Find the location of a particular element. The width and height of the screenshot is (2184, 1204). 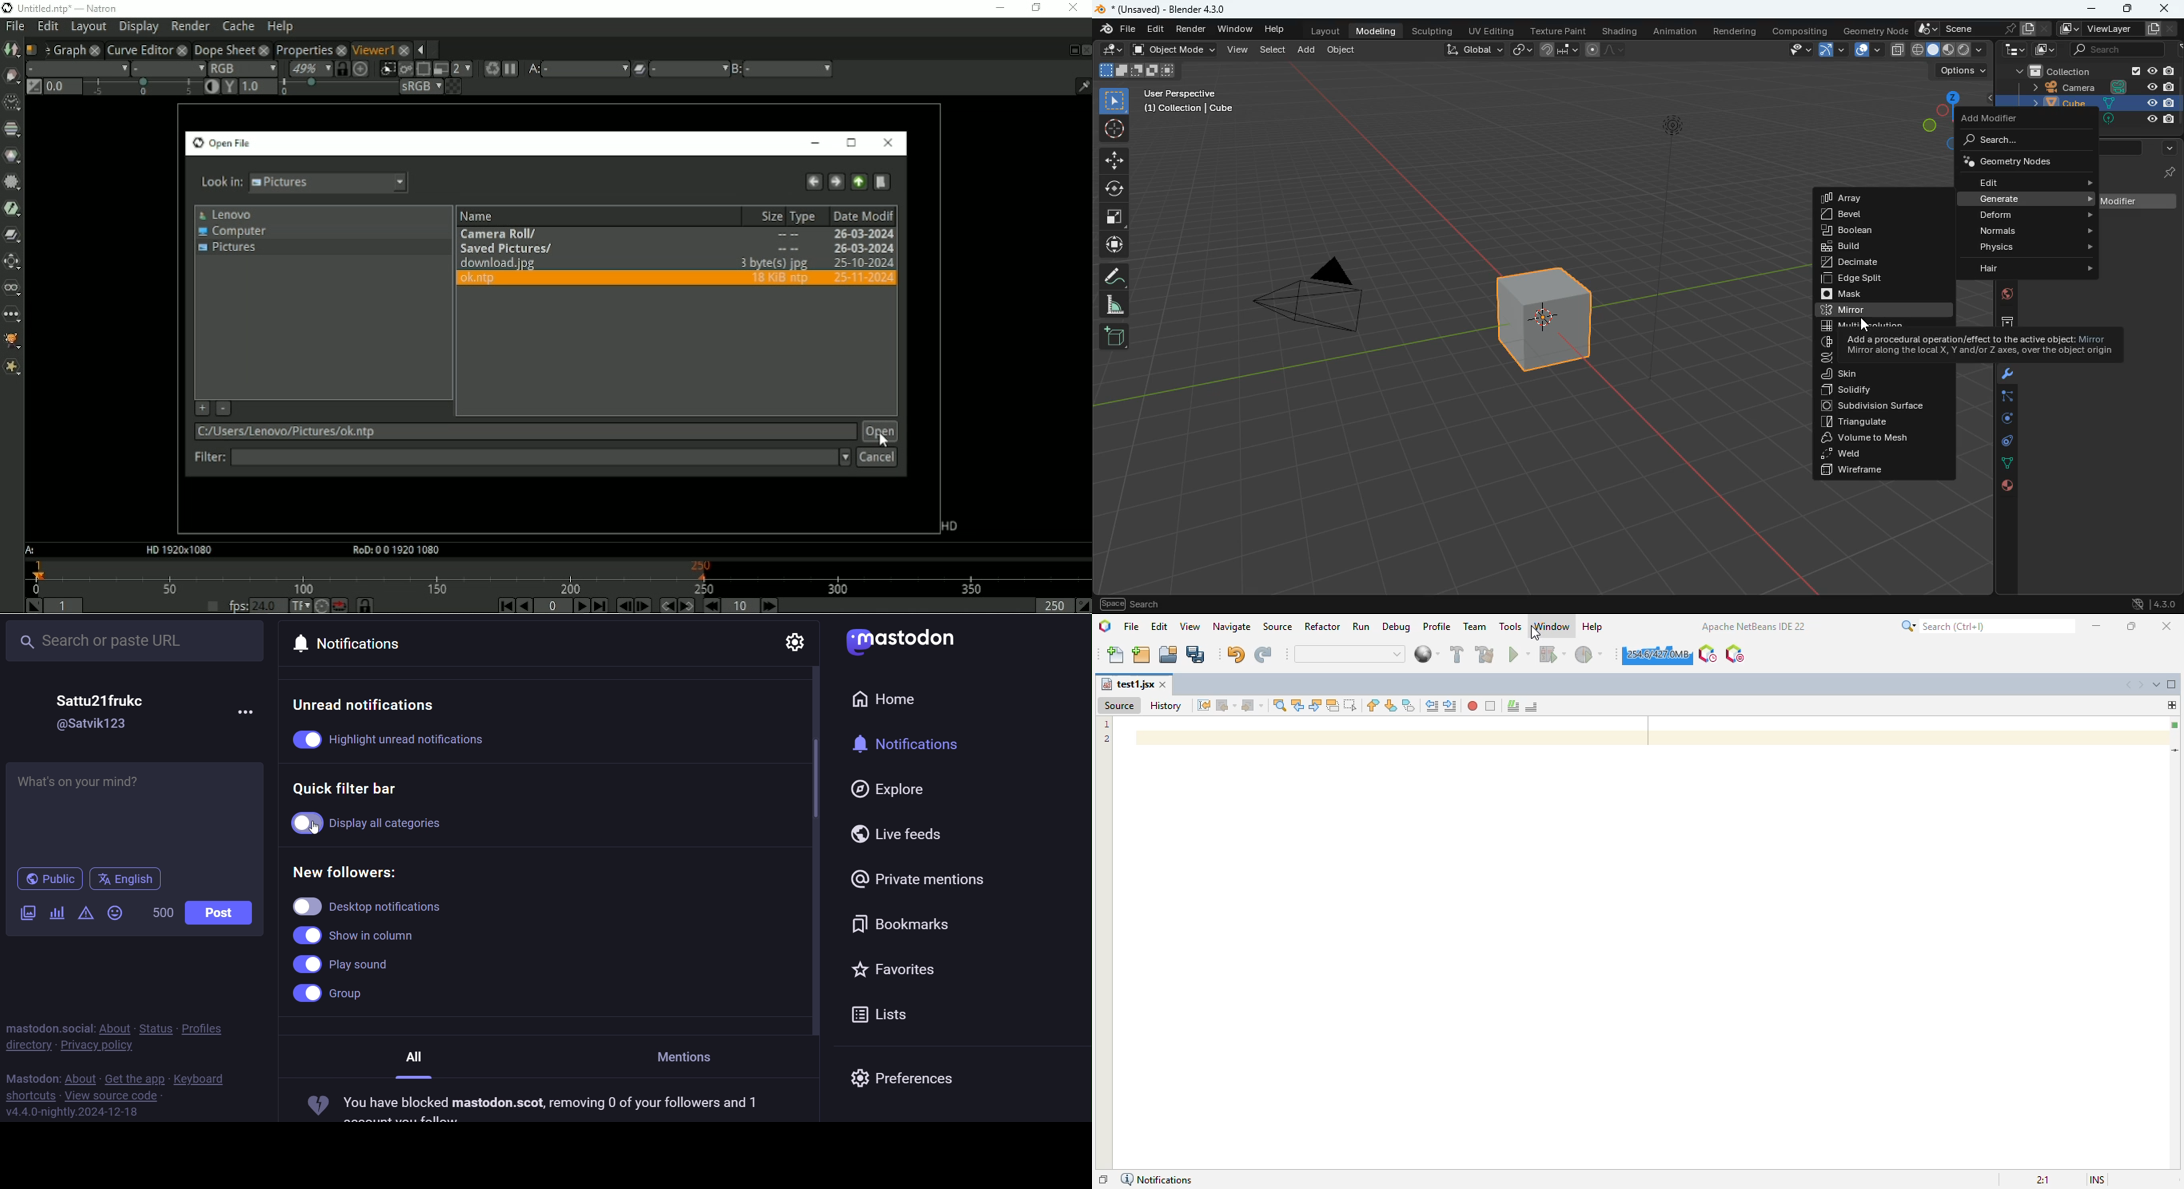

object mode is located at coordinates (1174, 50).